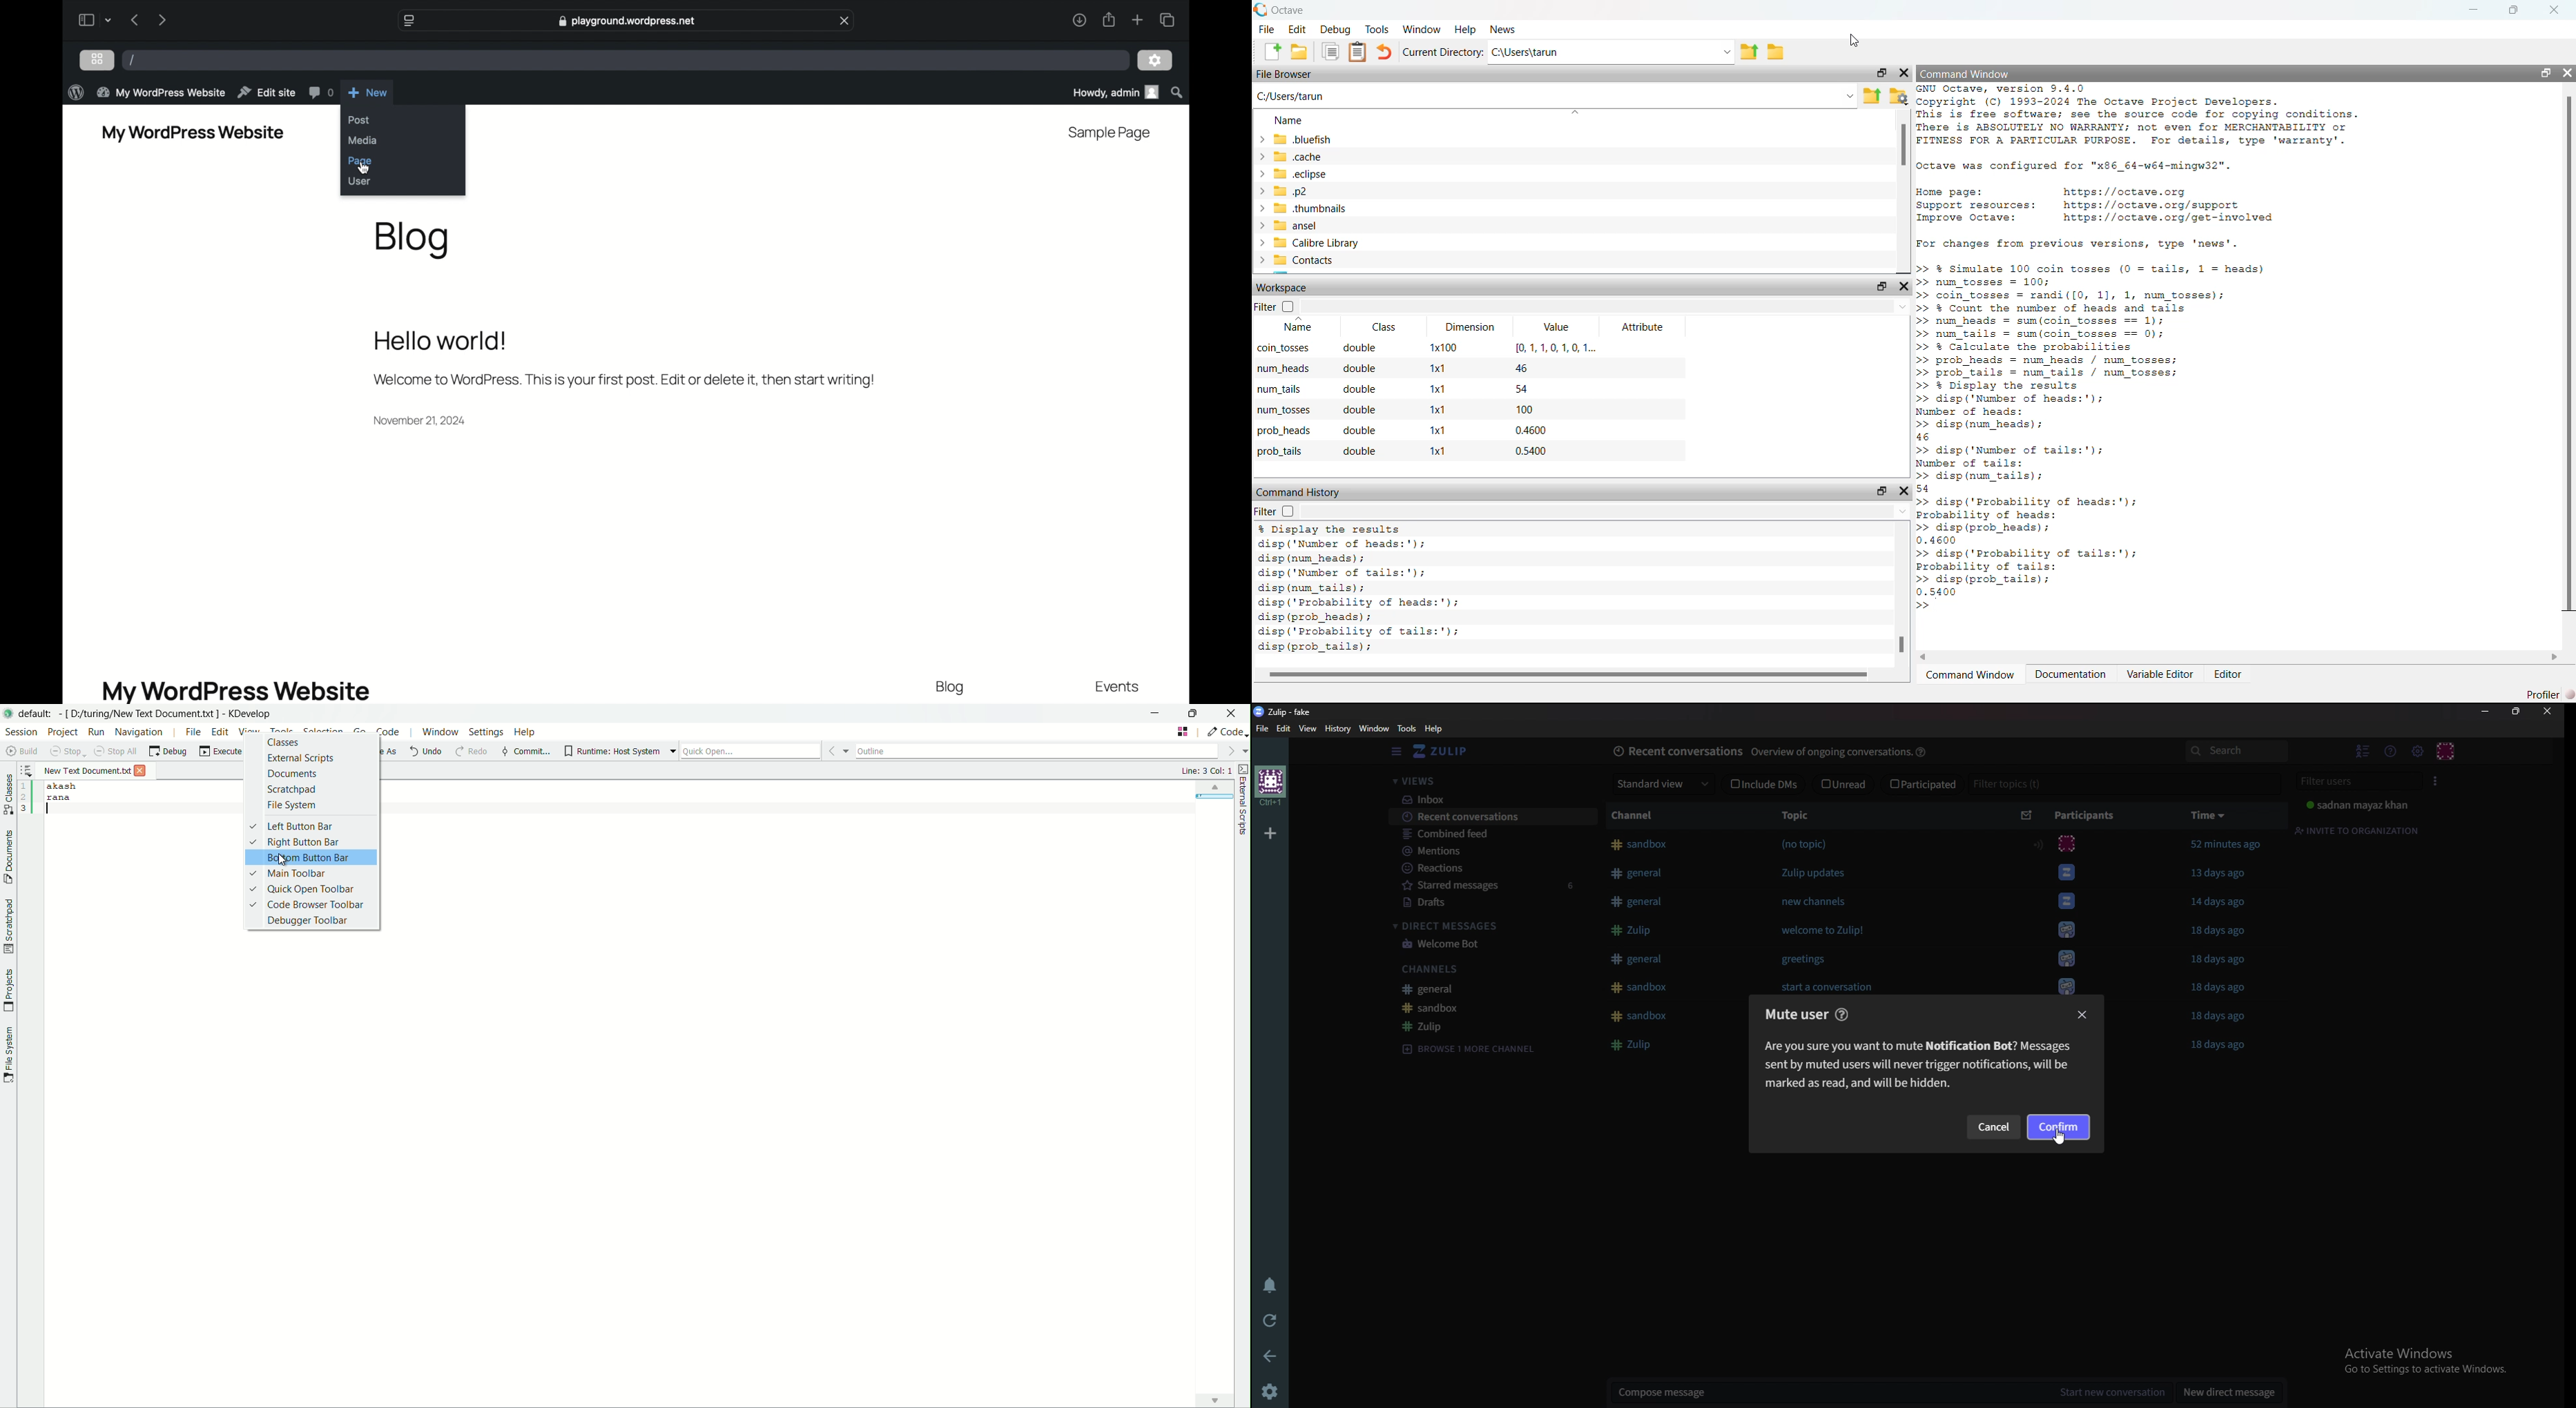 The height and width of the screenshot is (1428, 2576). I want to click on 0.5400, so click(1531, 451).